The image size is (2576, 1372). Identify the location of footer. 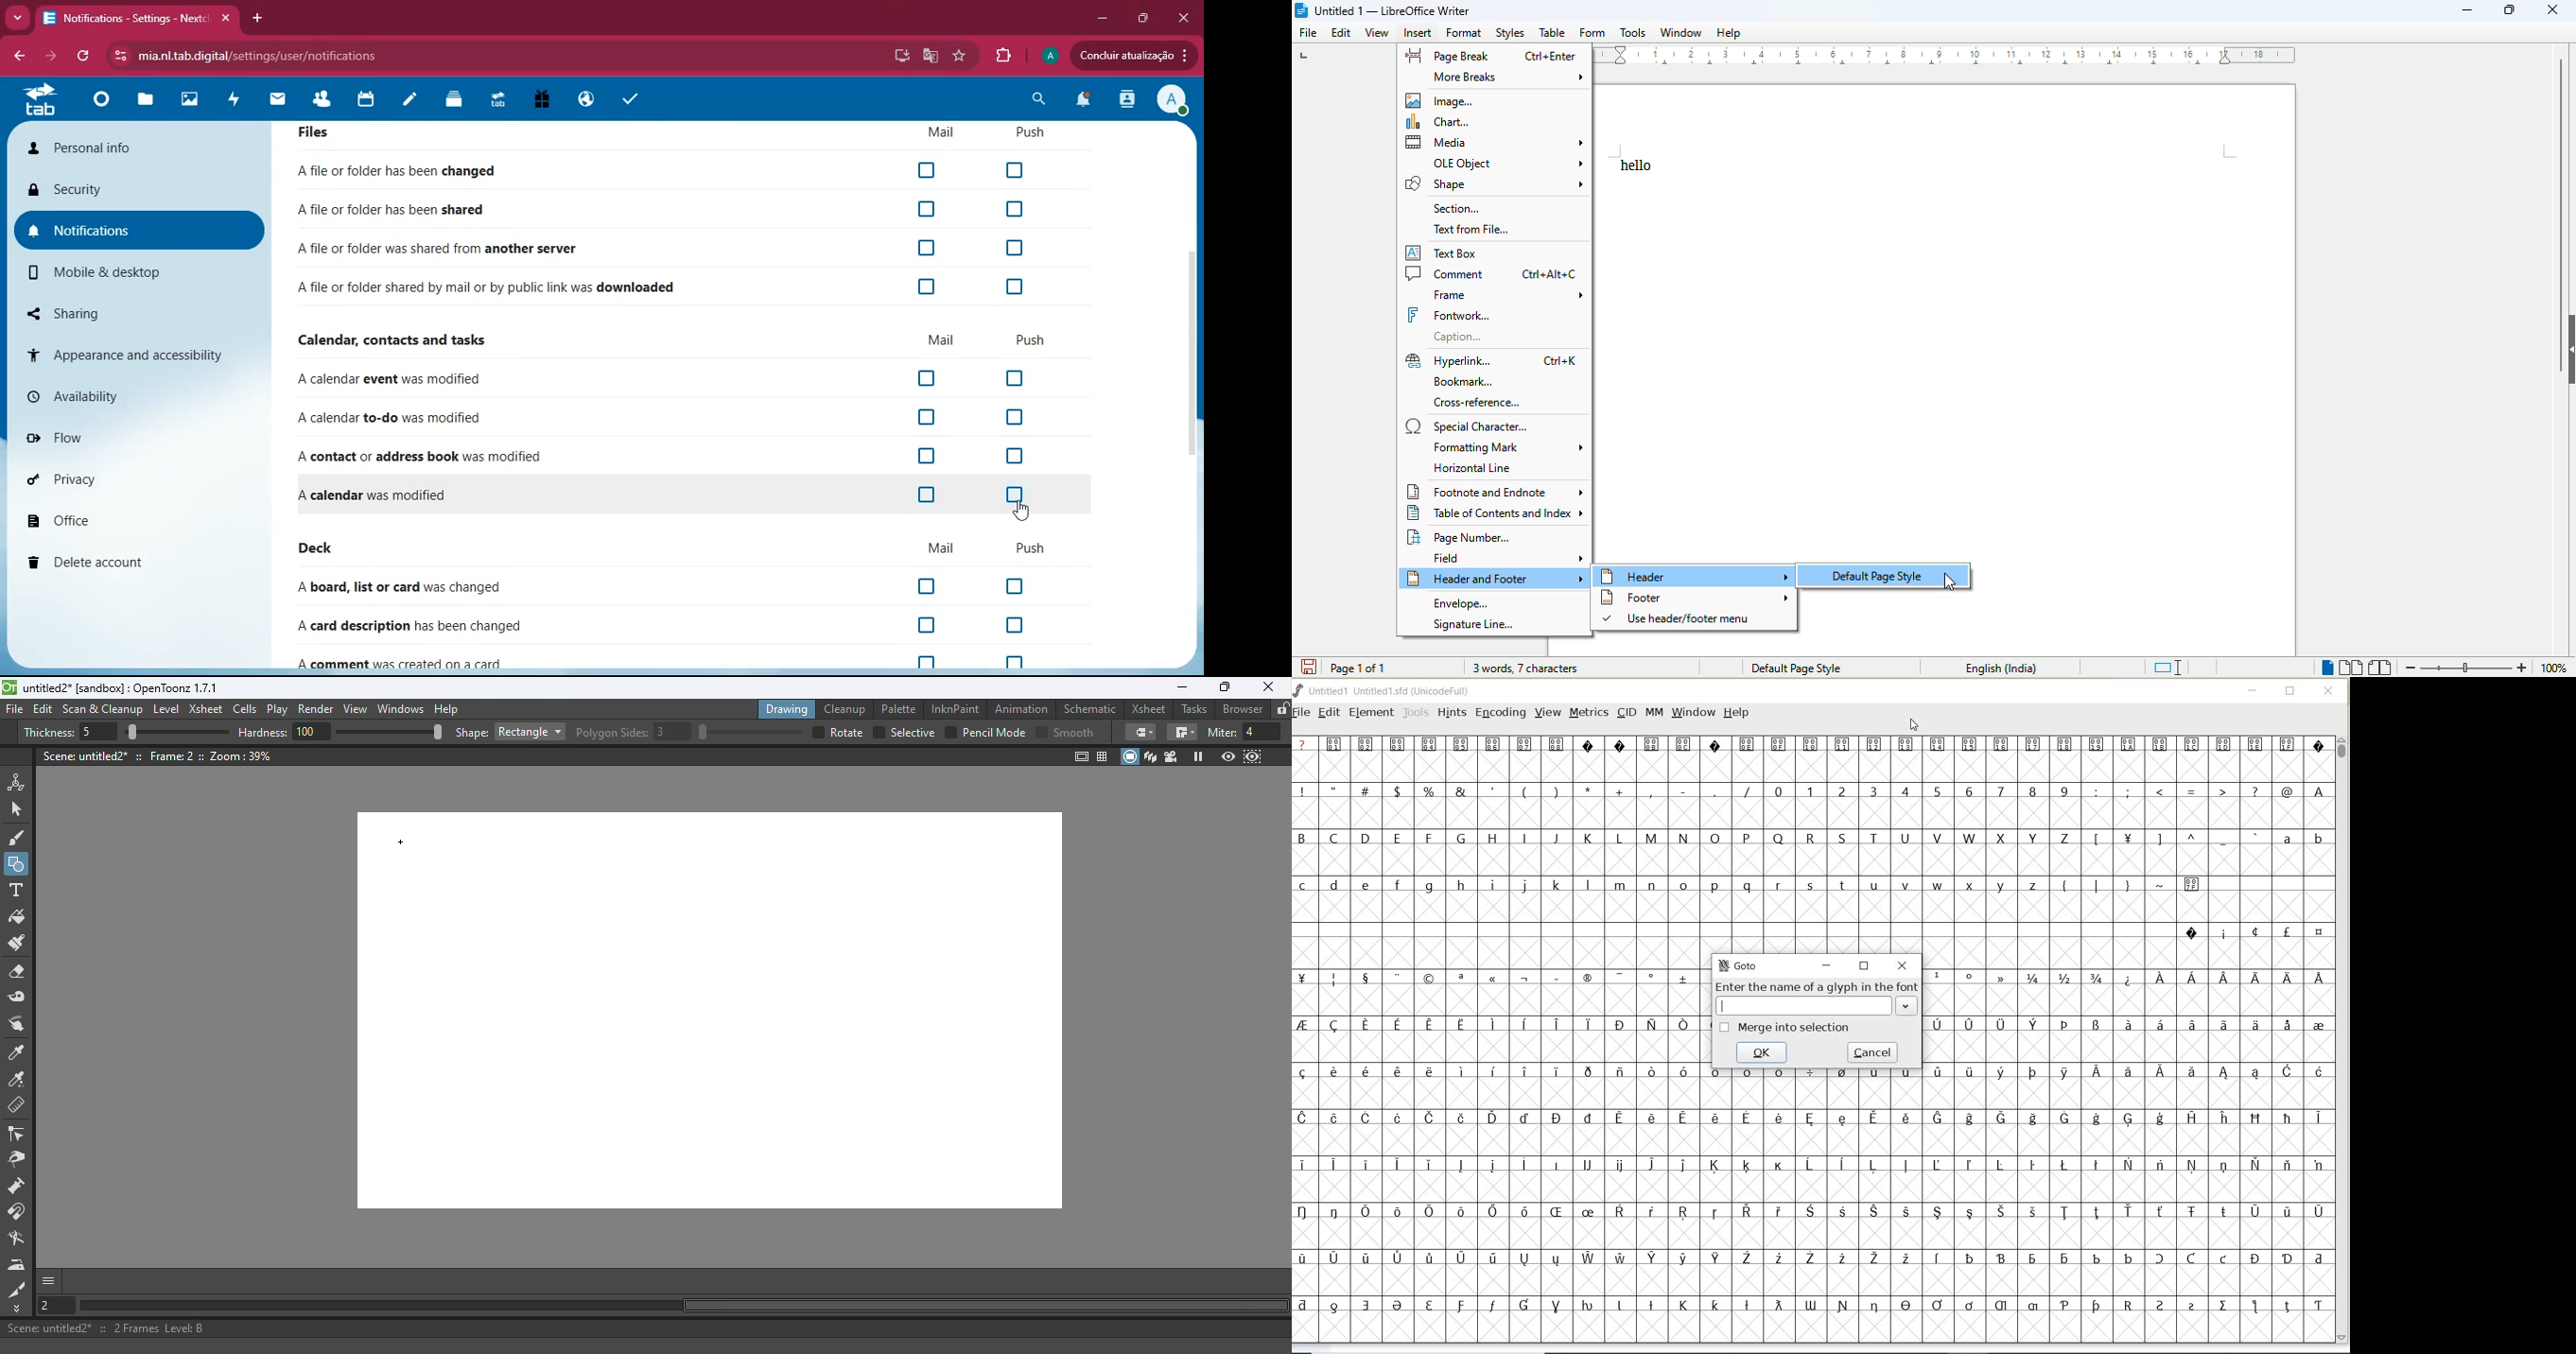
(1696, 597).